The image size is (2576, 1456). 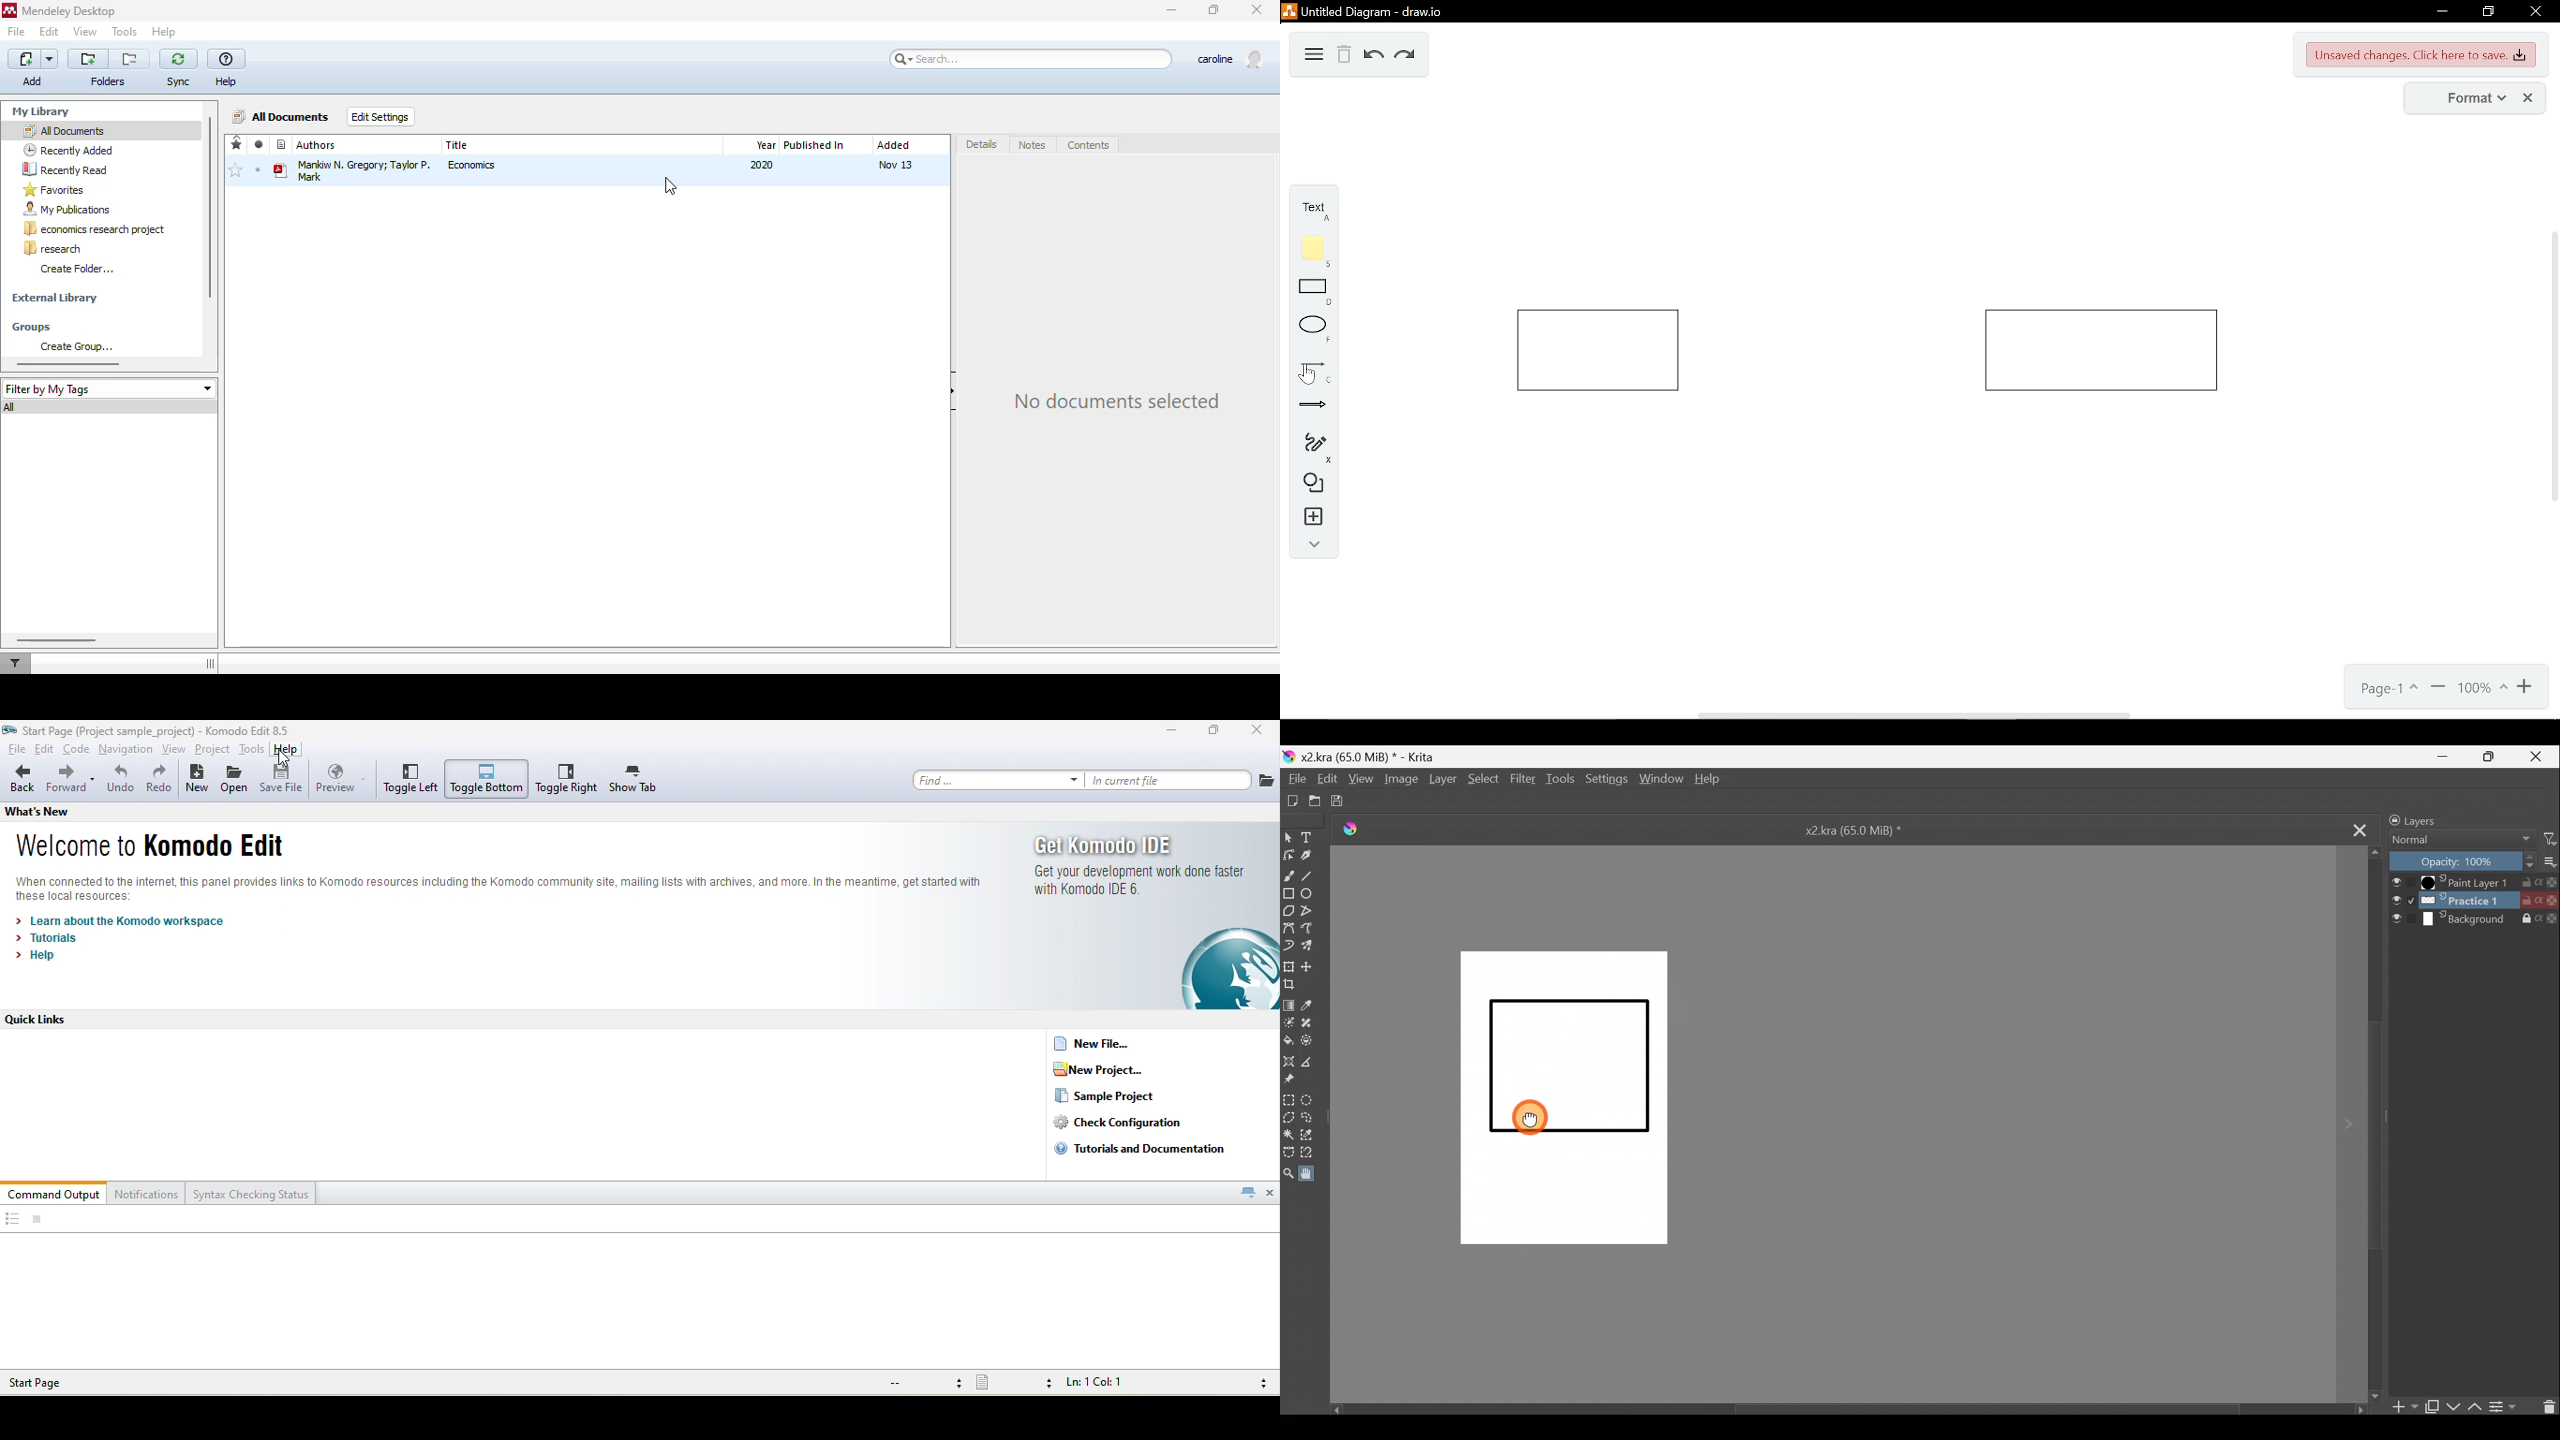 What do you see at coordinates (1271, 1192) in the screenshot?
I see `close` at bounding box center [1271, 1192].